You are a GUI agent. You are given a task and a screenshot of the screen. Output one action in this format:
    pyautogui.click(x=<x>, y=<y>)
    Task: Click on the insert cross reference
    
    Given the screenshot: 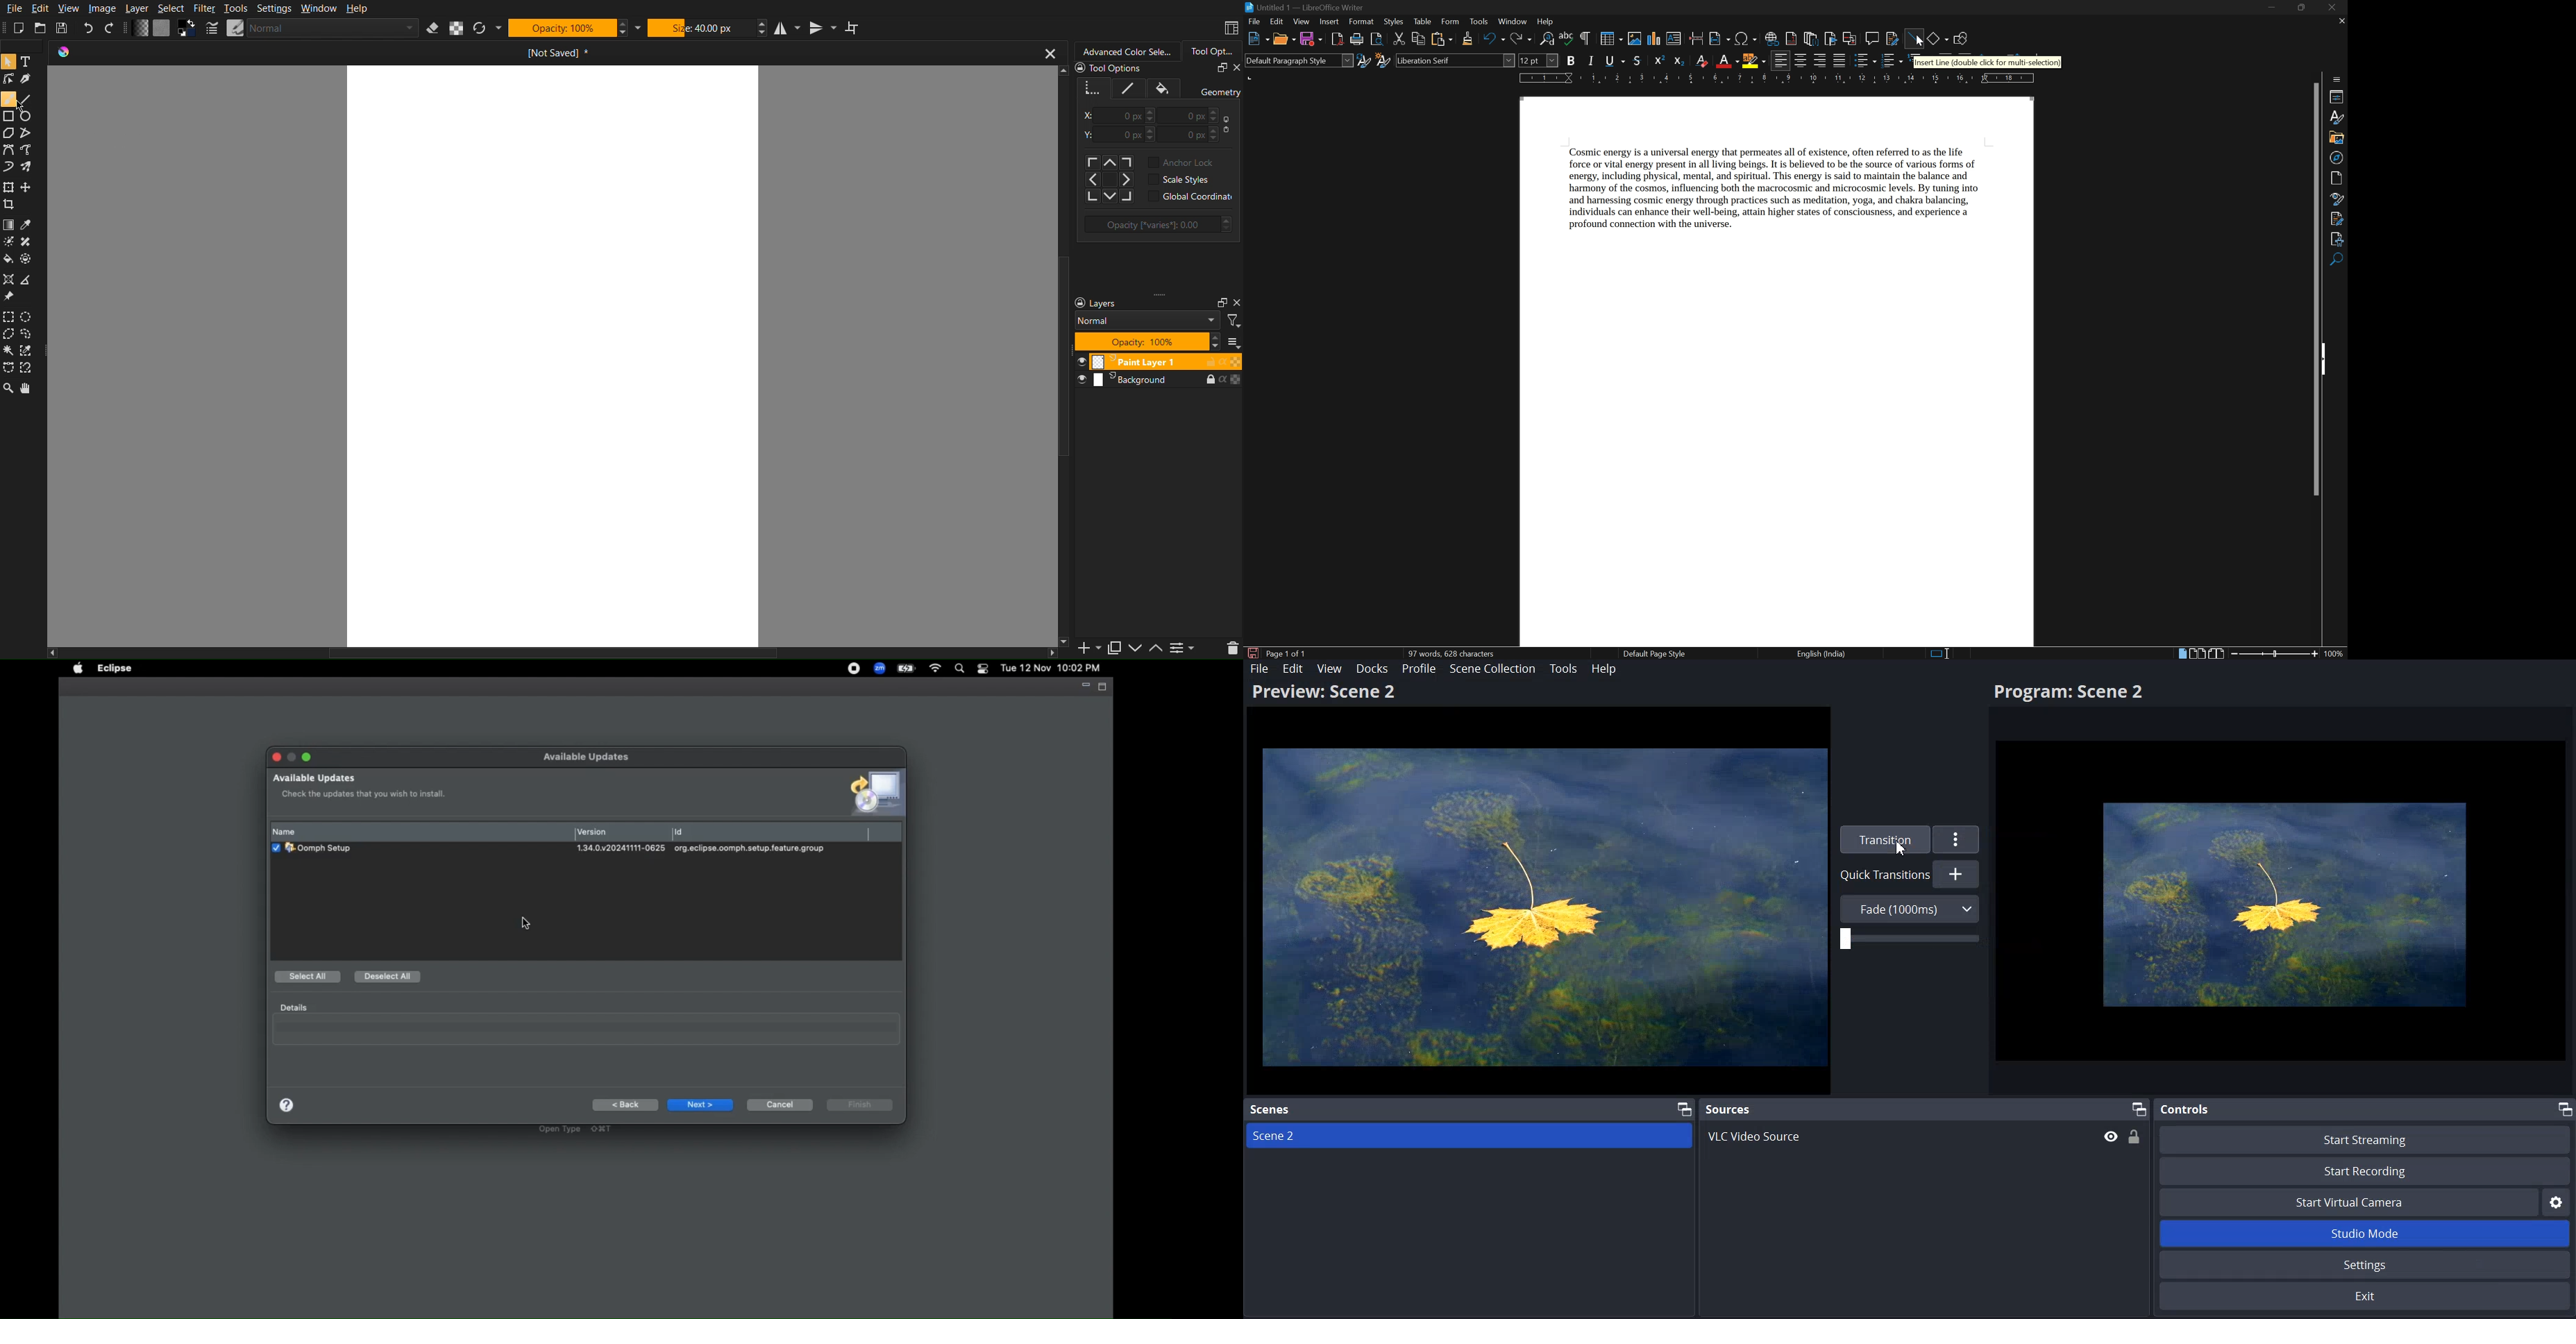 What is the action you would take?
    pyautogui.click(x=1851, y=38)
    